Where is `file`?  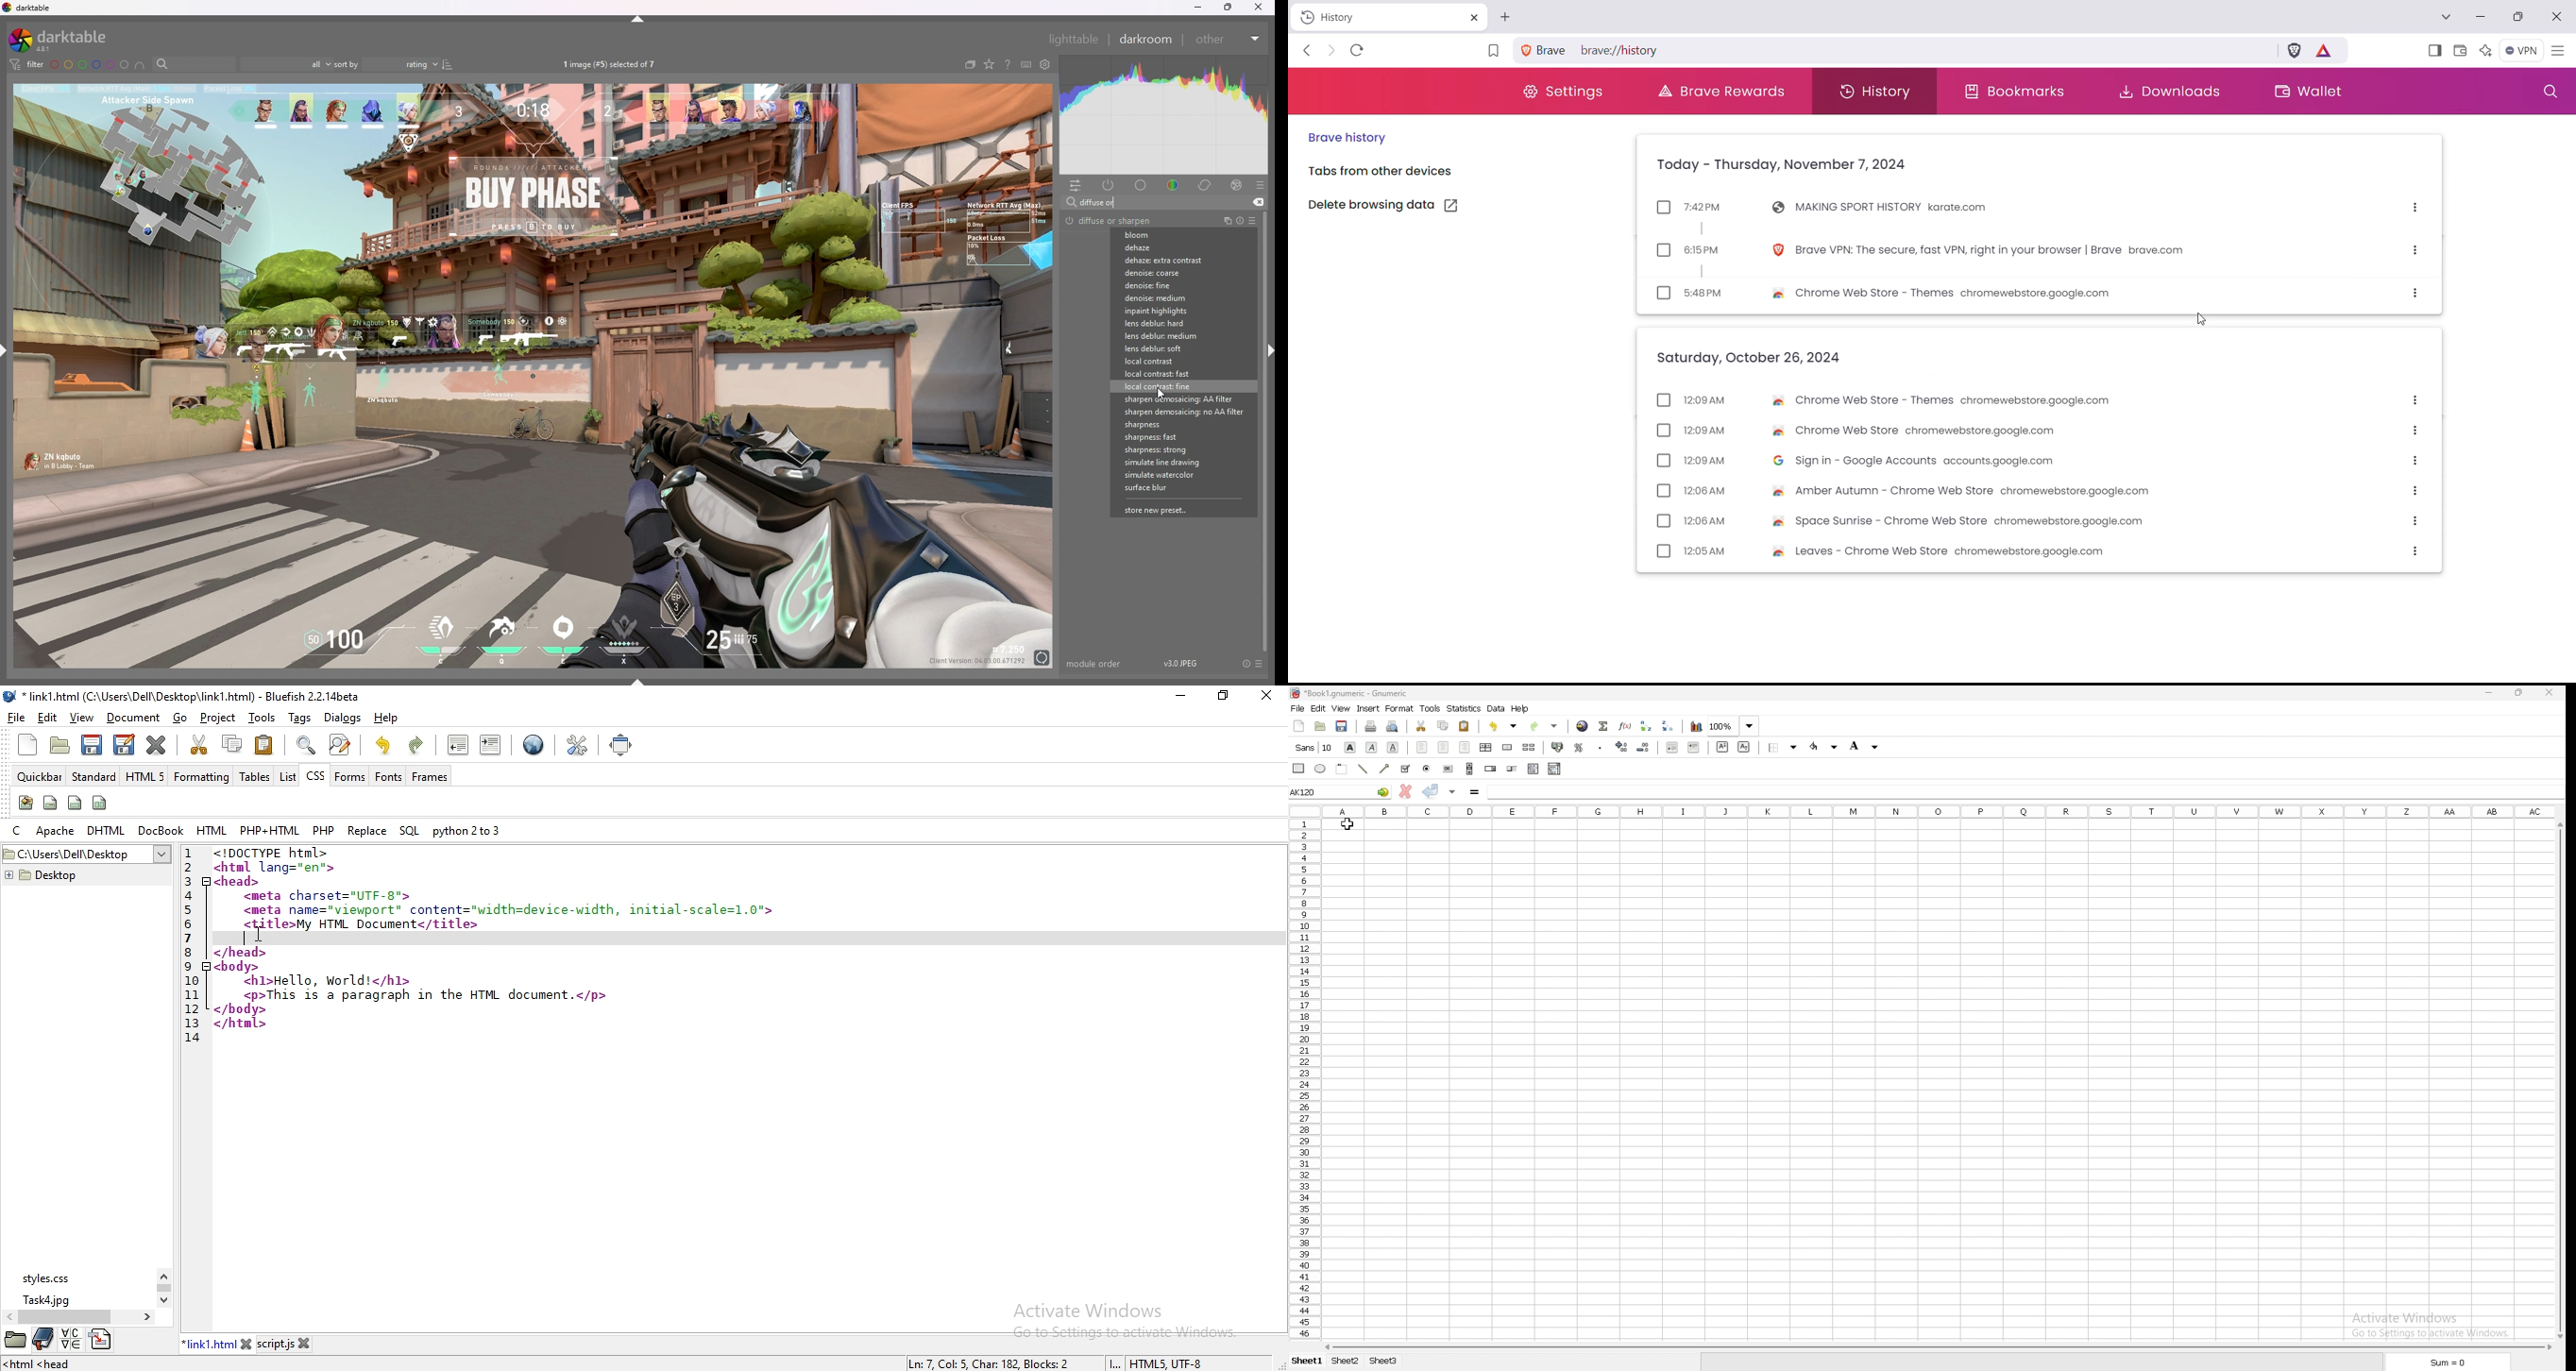 file is located at coordinates (1297, 709).